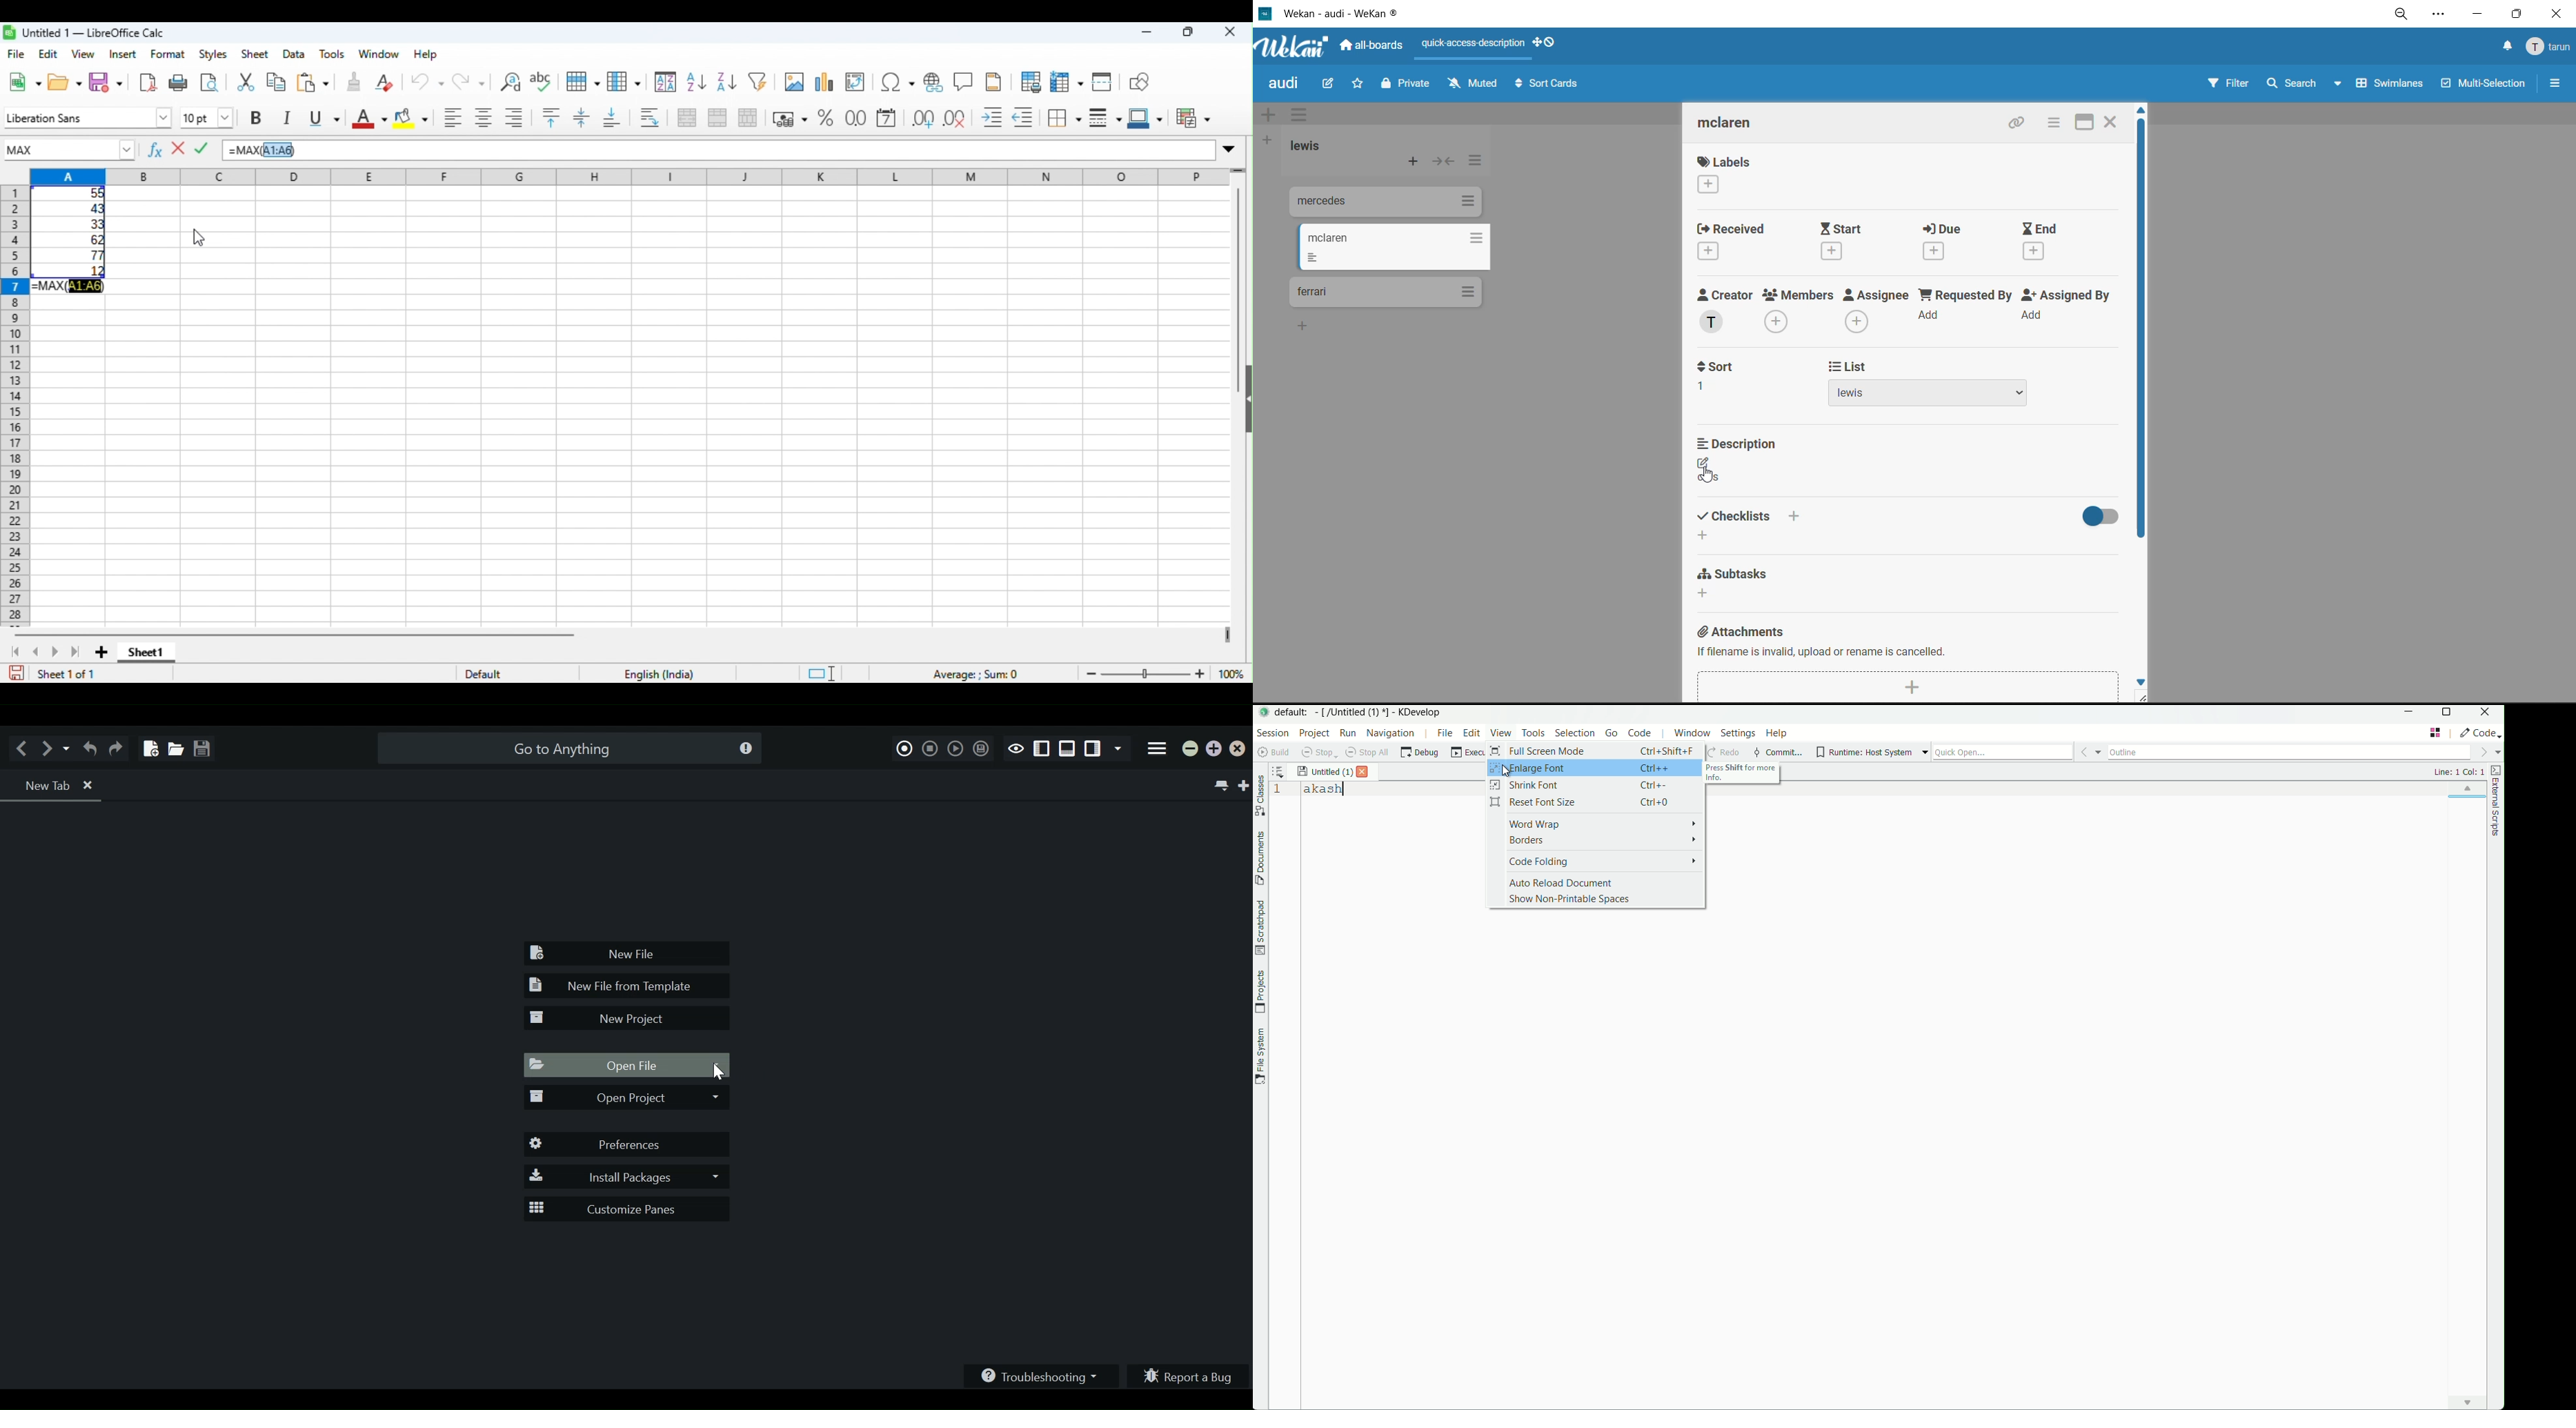 The image size is (2576, 1428). Describe the element at coordinates (653, 118) in the screenshot. I see `wrap text` at that location.